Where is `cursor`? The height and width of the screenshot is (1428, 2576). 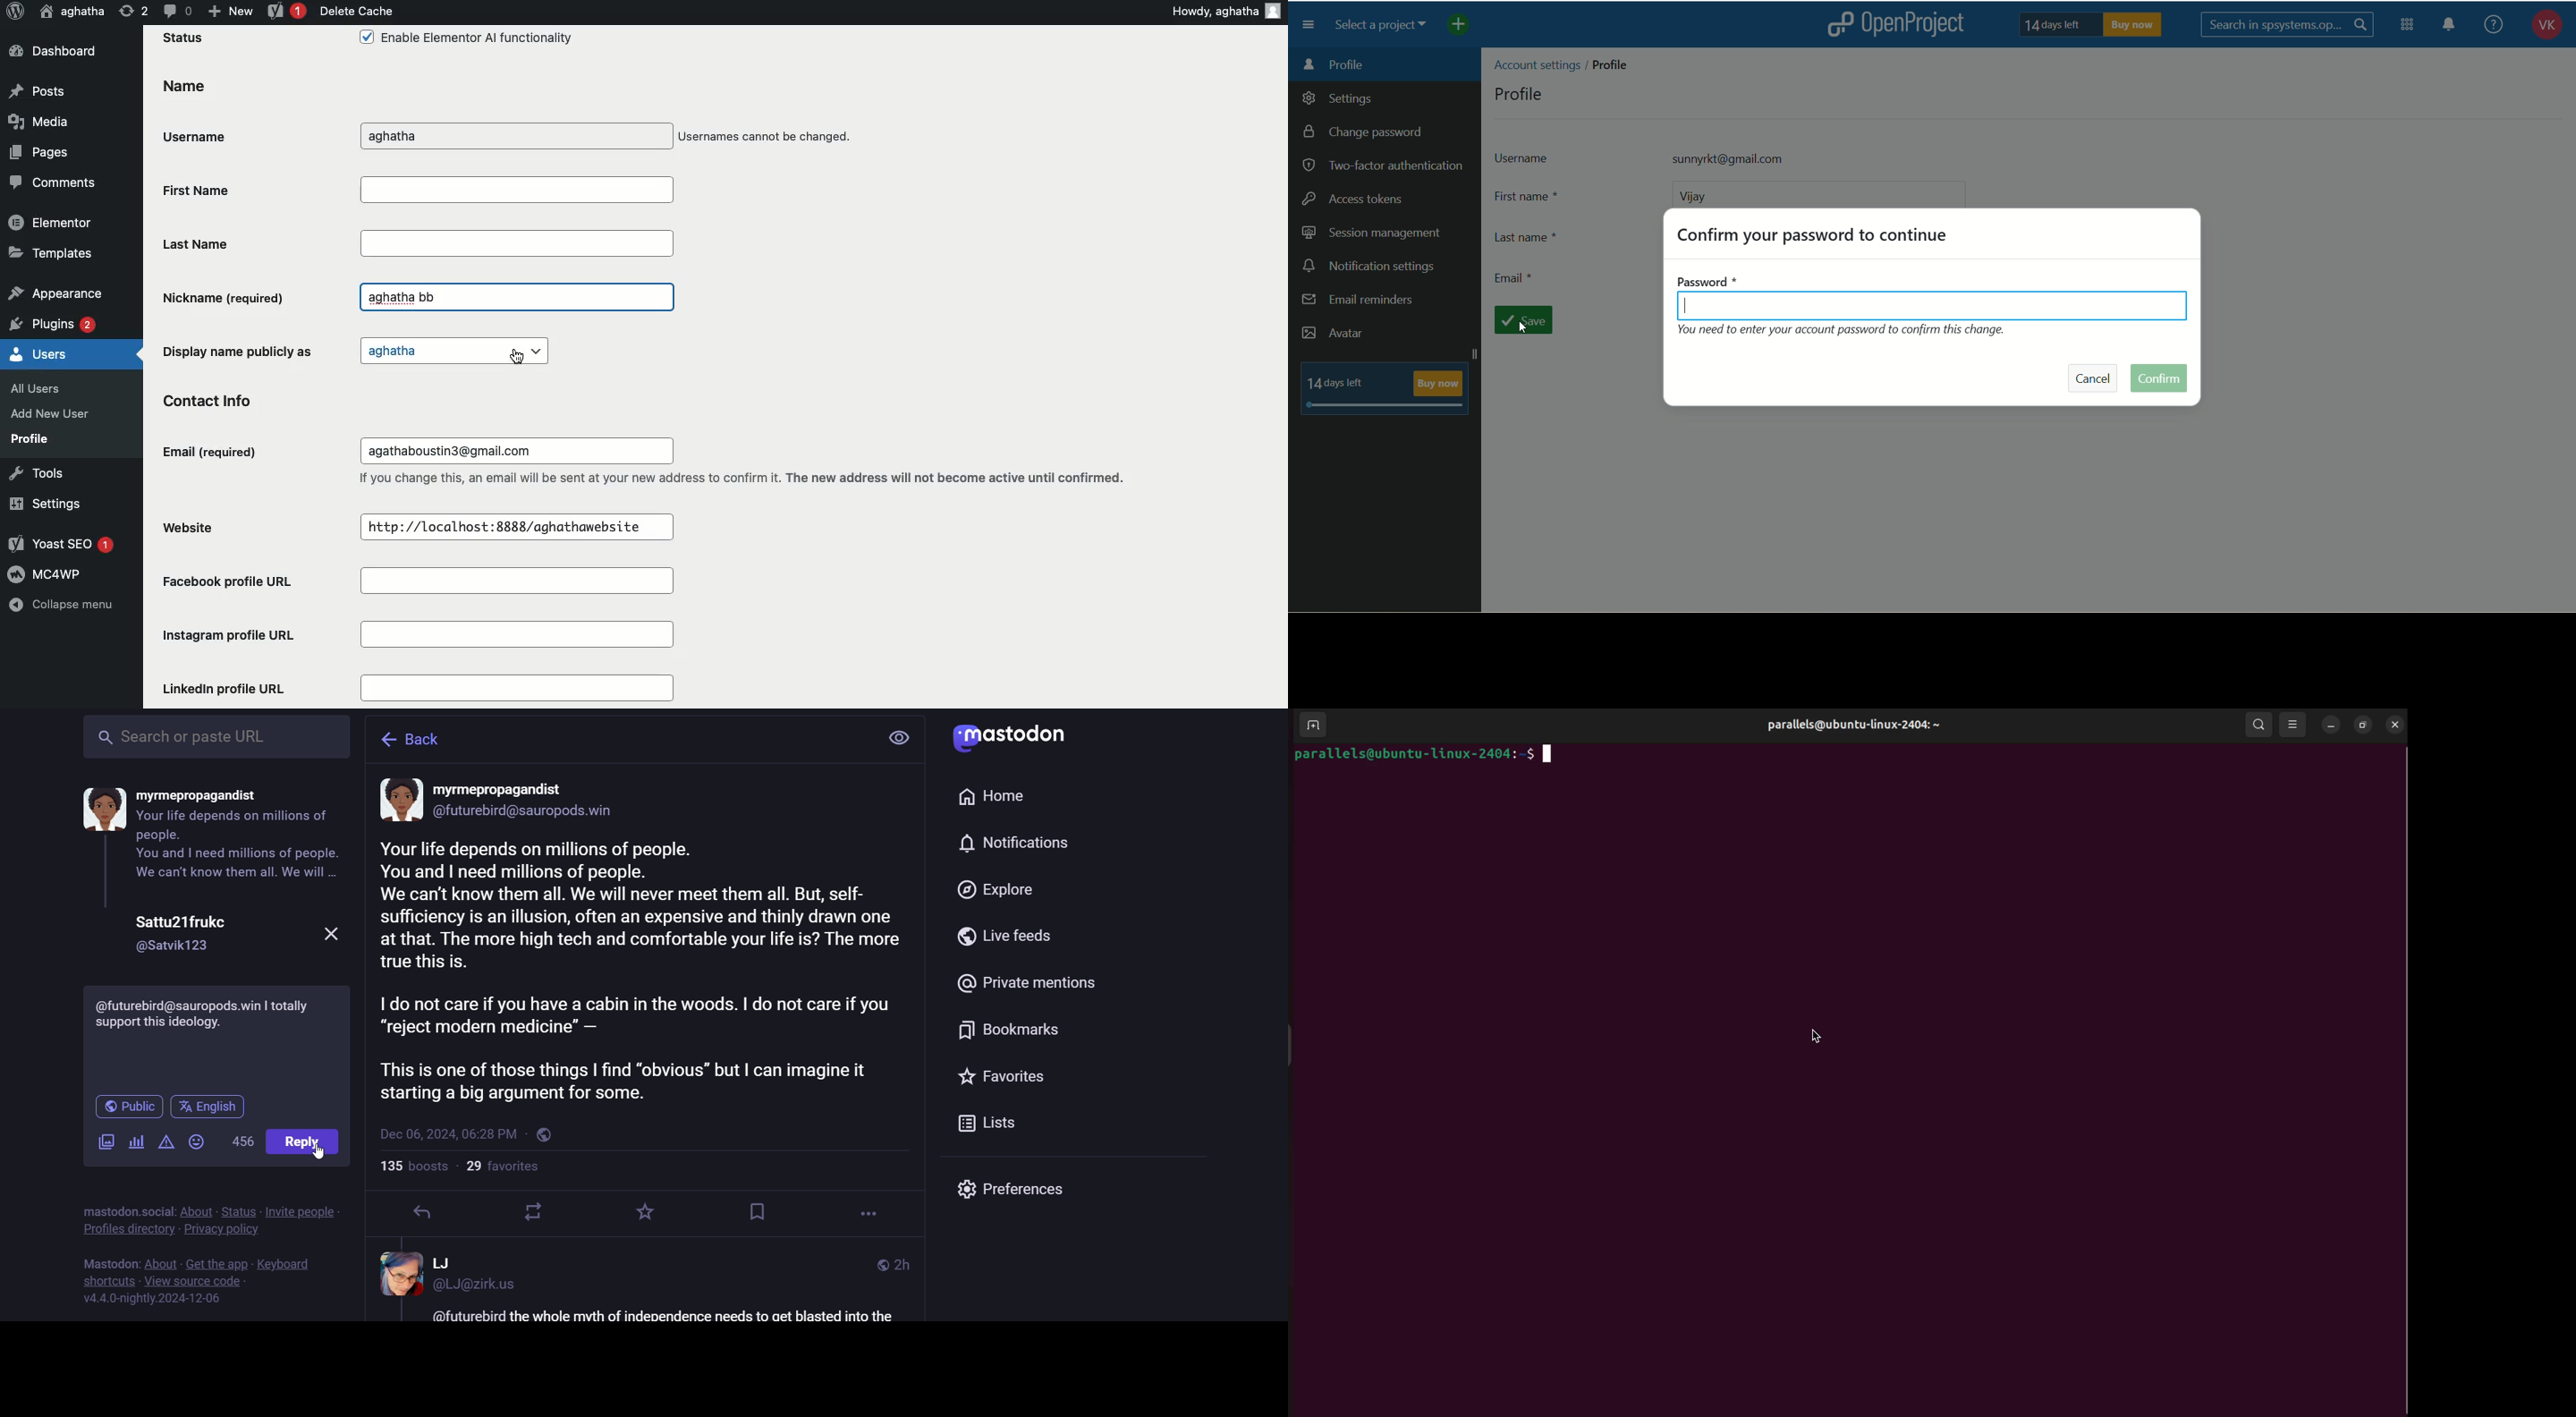 cursor is located at coordinates (1520, 330).